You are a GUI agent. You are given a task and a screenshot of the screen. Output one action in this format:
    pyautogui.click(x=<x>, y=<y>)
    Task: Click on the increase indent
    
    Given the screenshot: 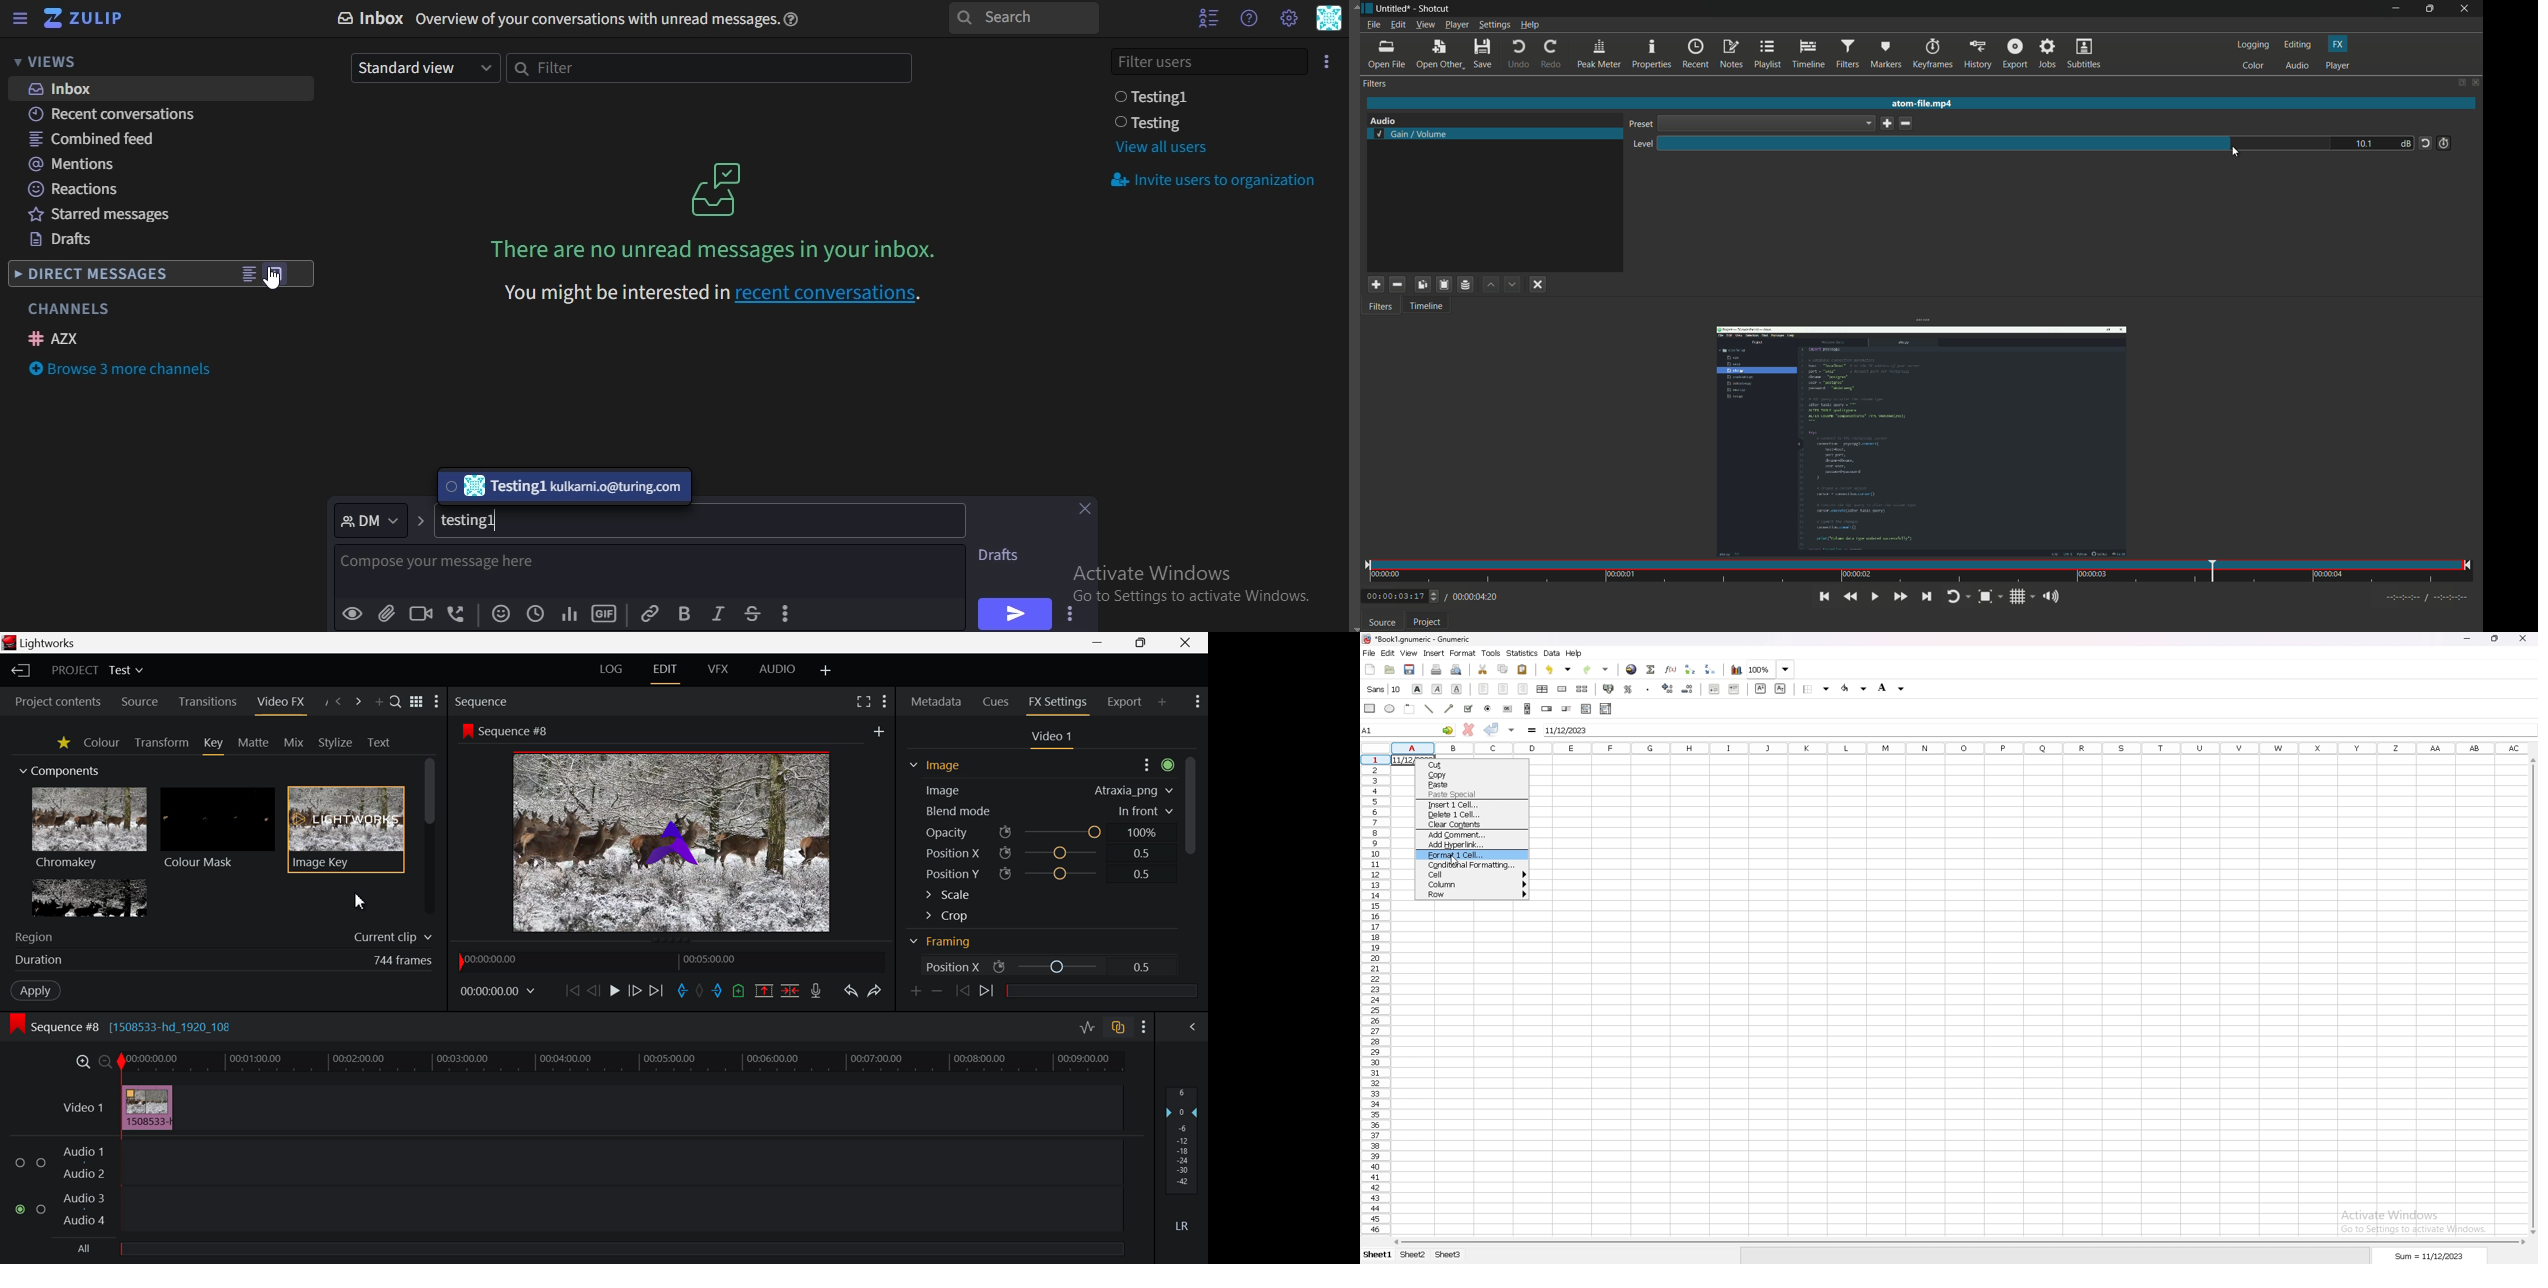 What is the action you would take?
    pyautogui.click(x=1735, y=689)
    